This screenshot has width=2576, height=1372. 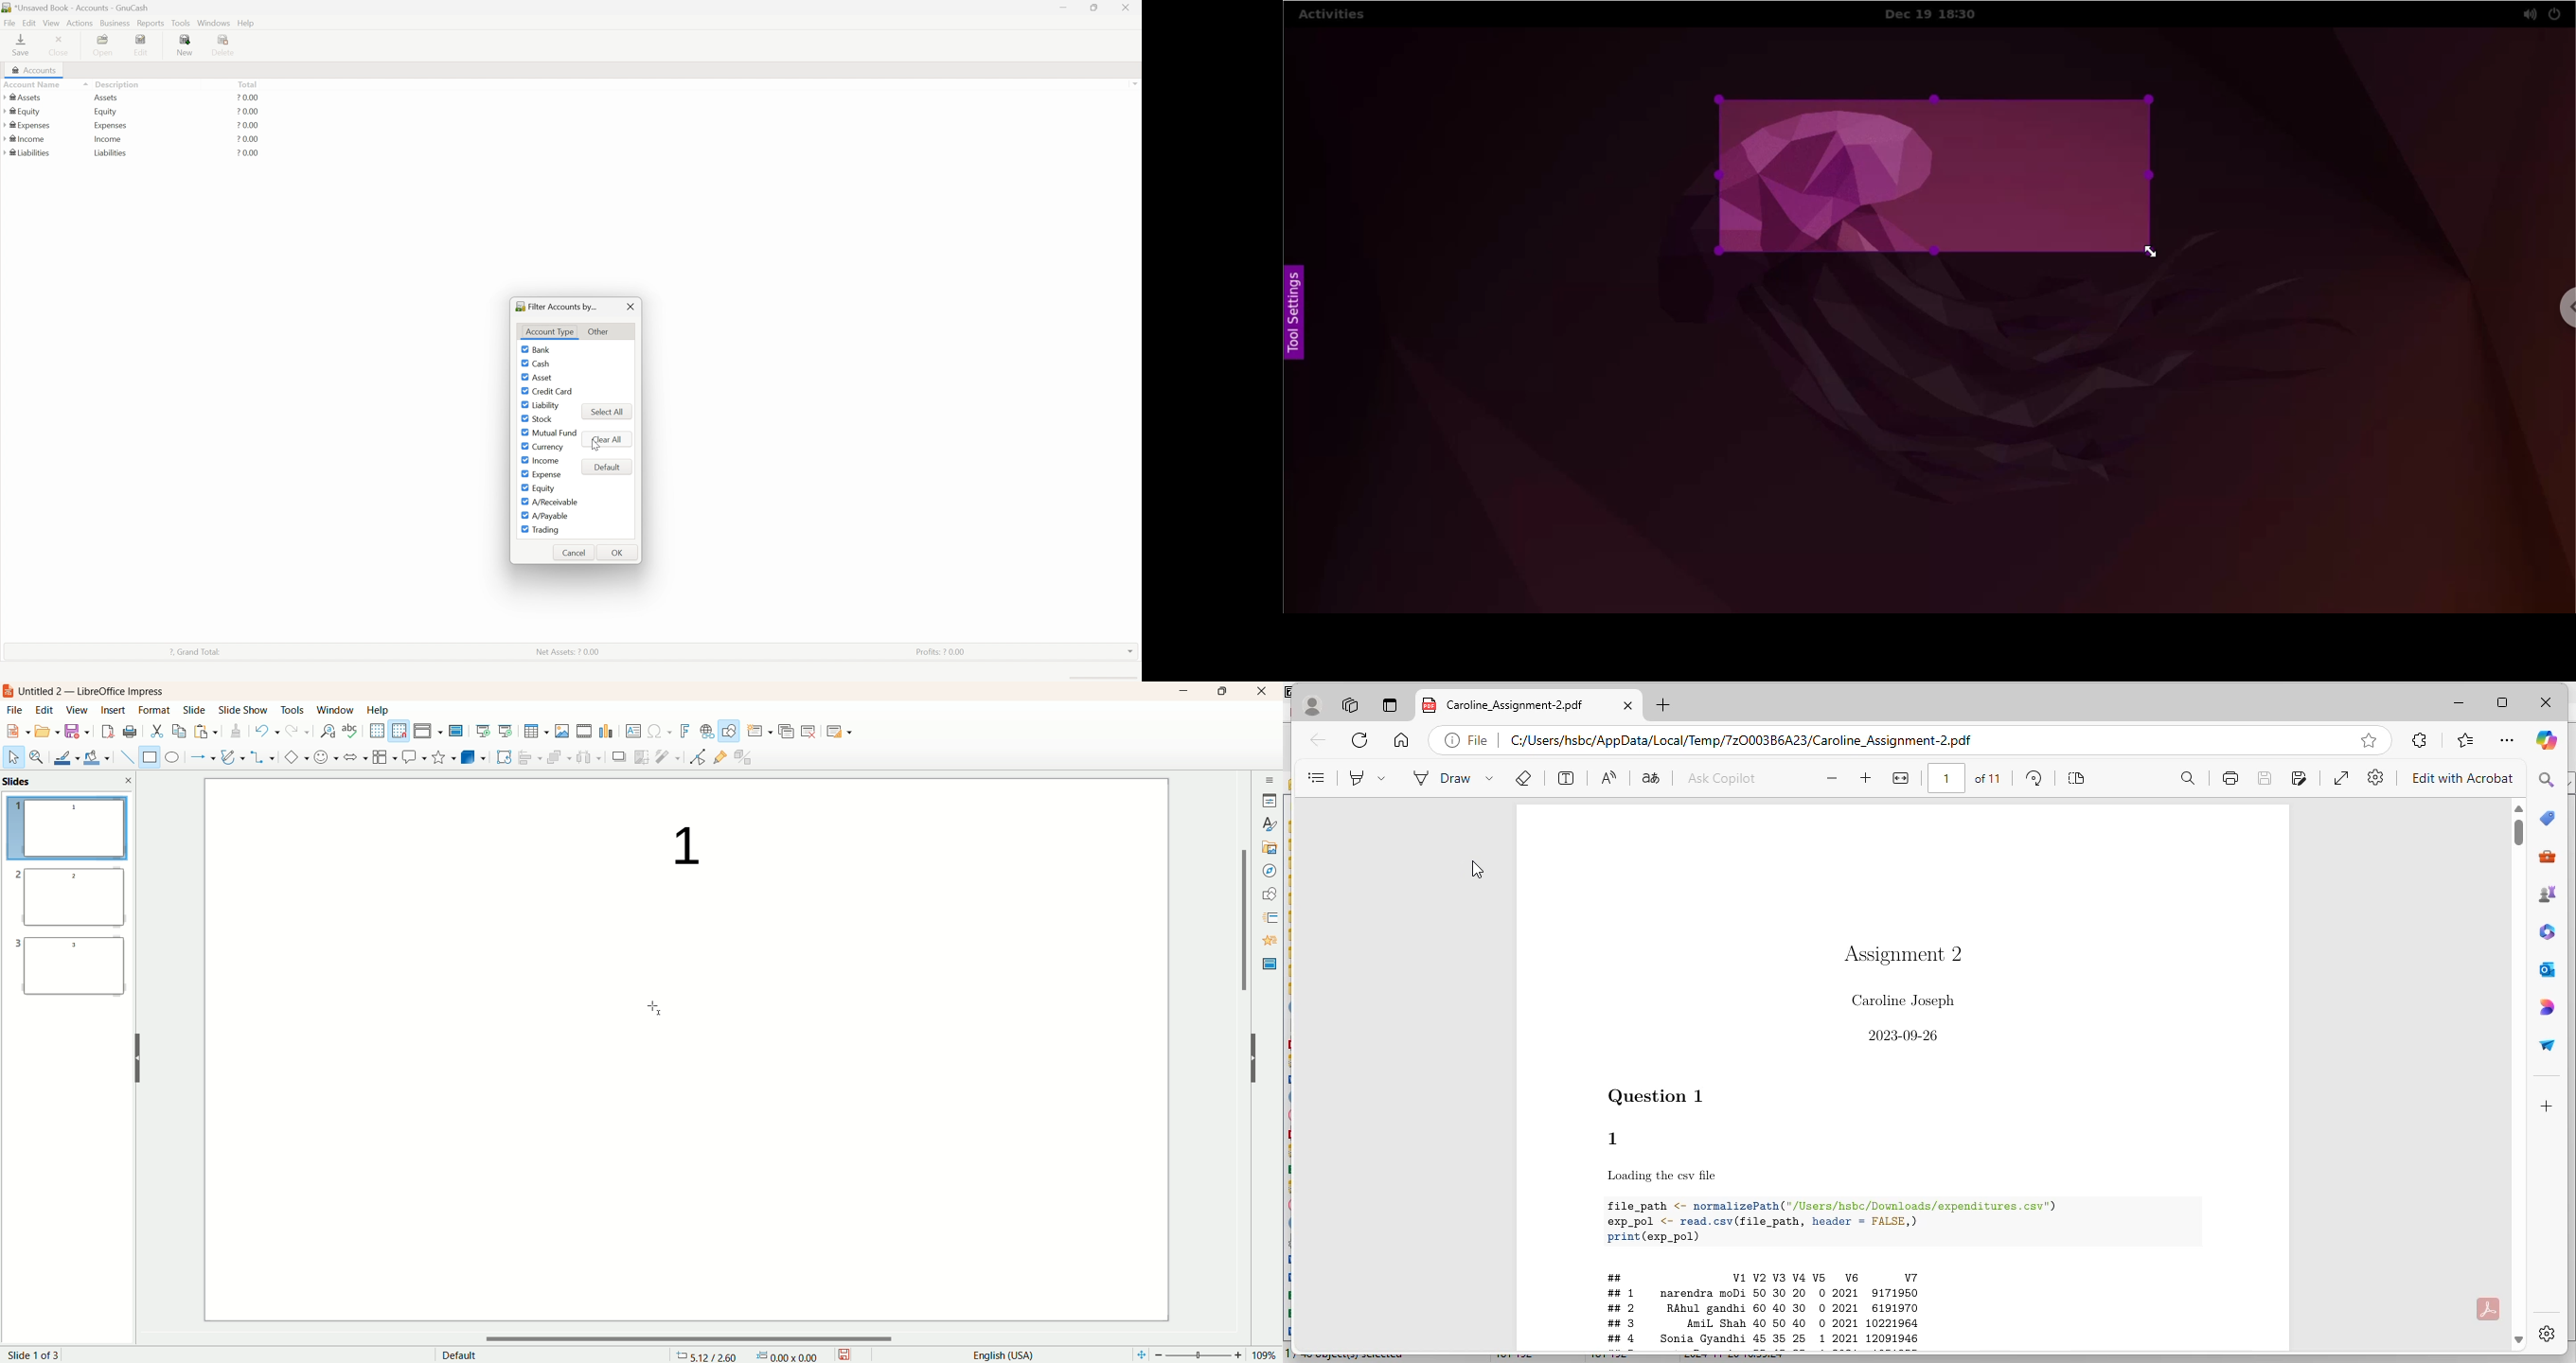 What do you see at coordinates (247, 125) in the screenshot?
I see `? 0.00` at bounding box center [247, 125].